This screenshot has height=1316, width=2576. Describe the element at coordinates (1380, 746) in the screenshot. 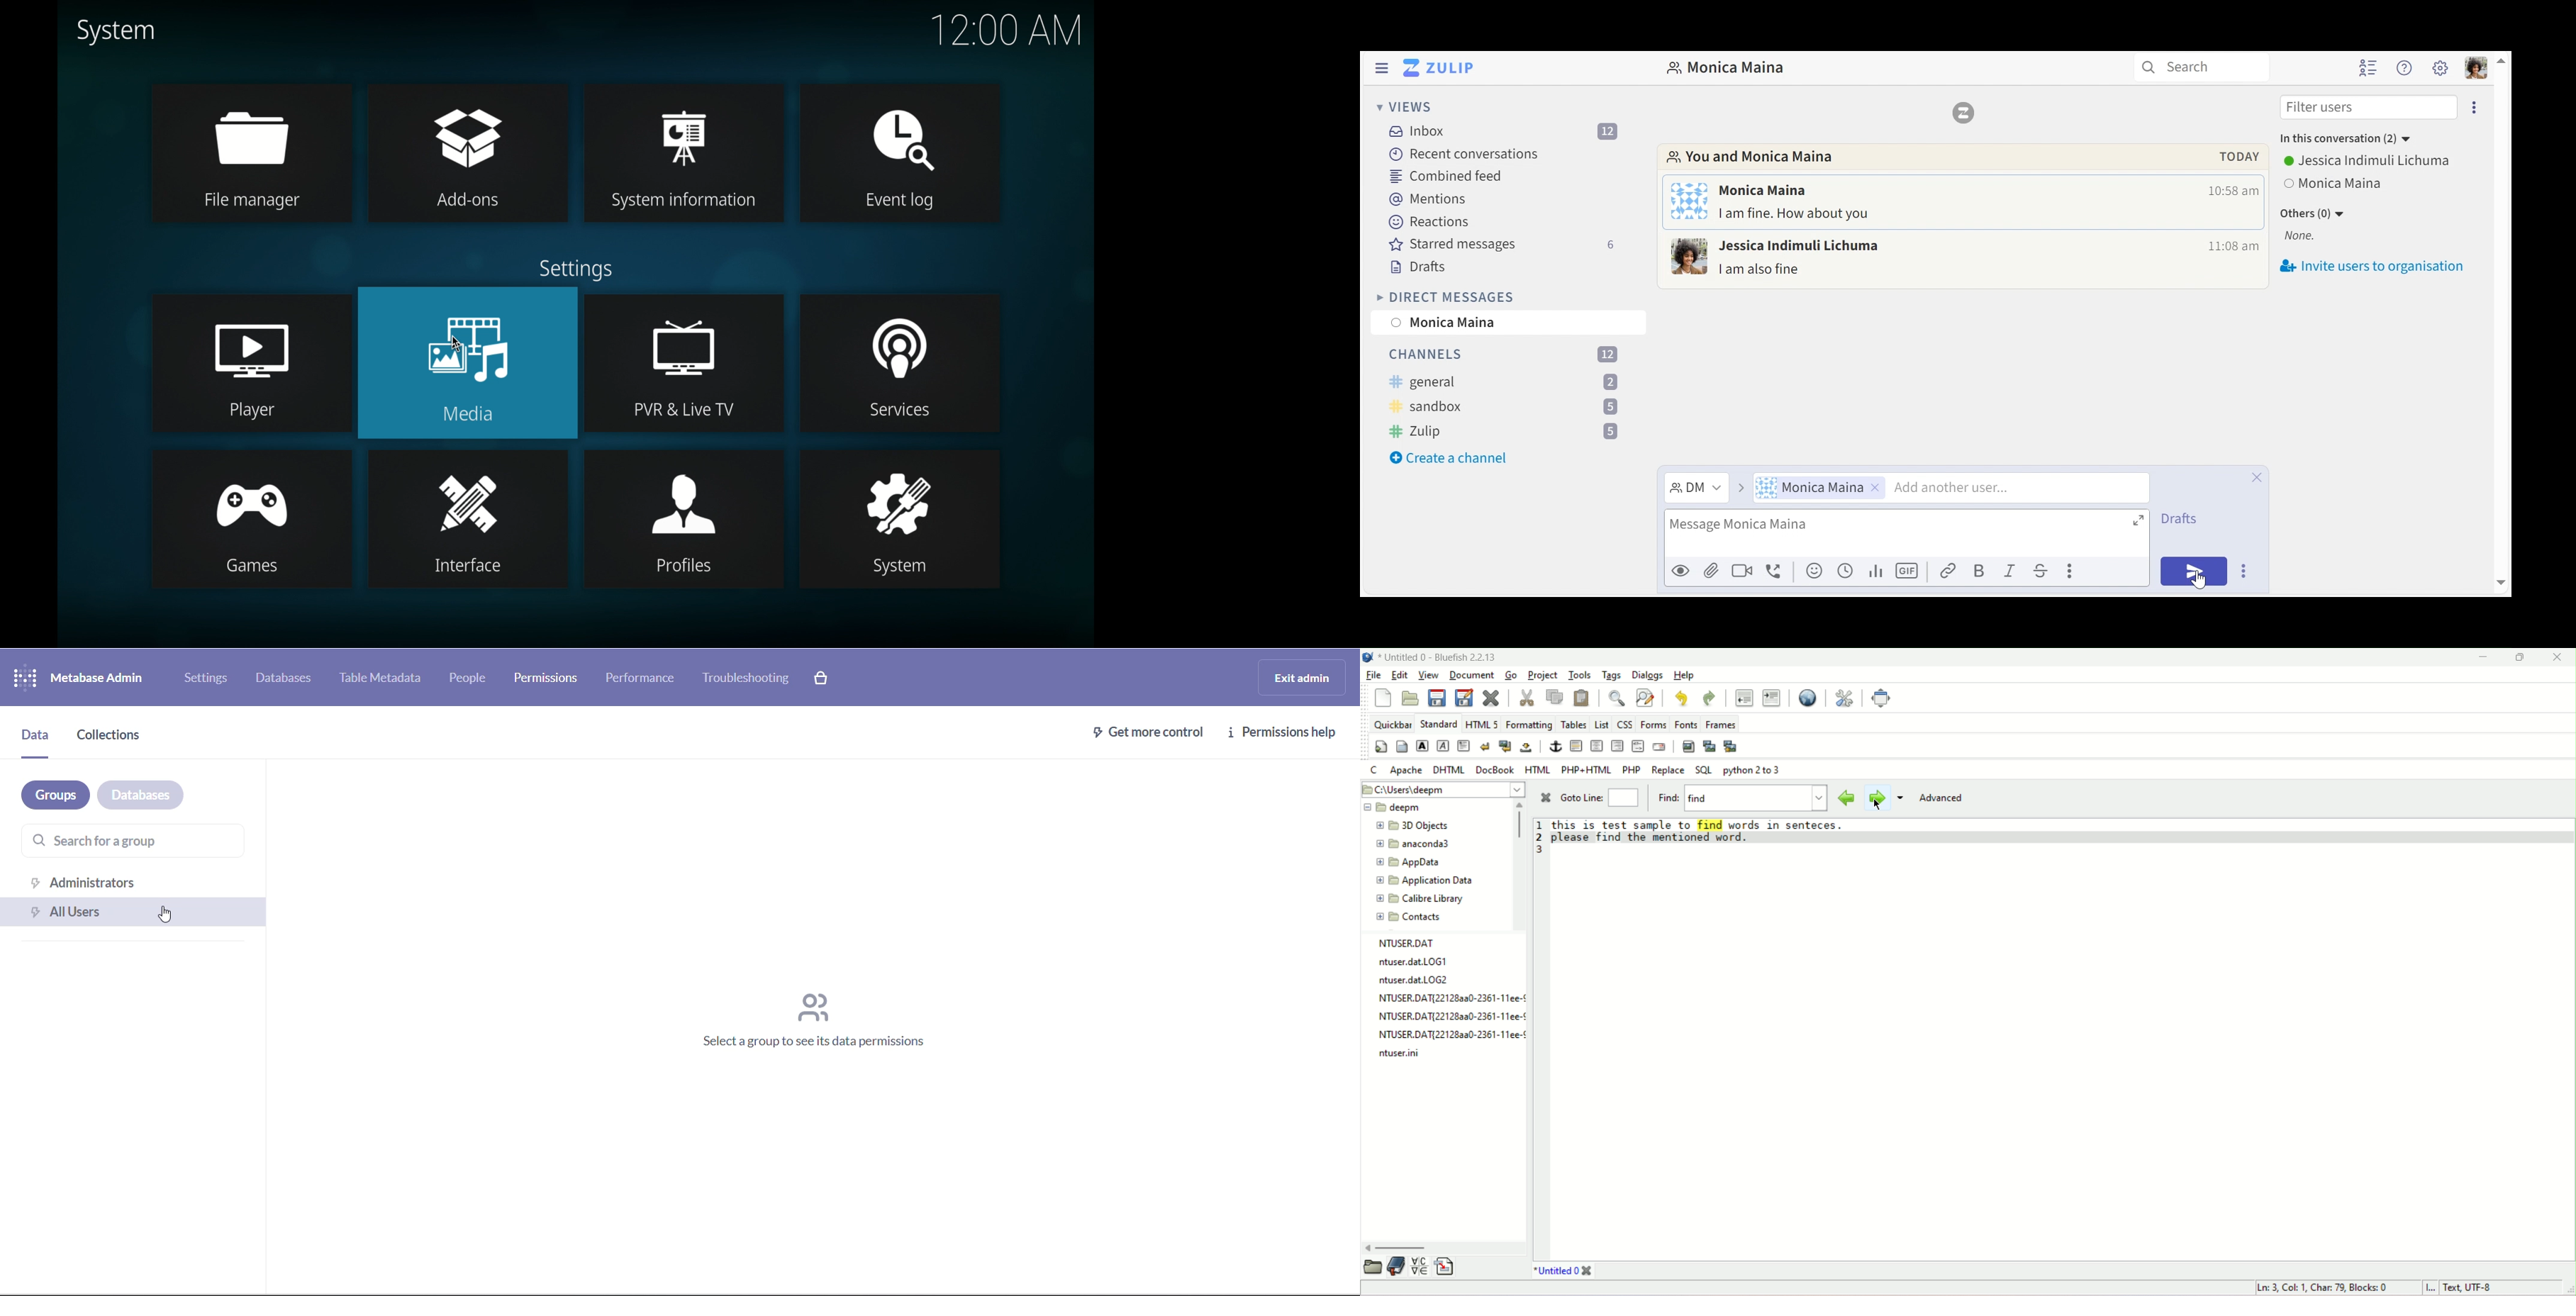

I see `quickstart` at that location.